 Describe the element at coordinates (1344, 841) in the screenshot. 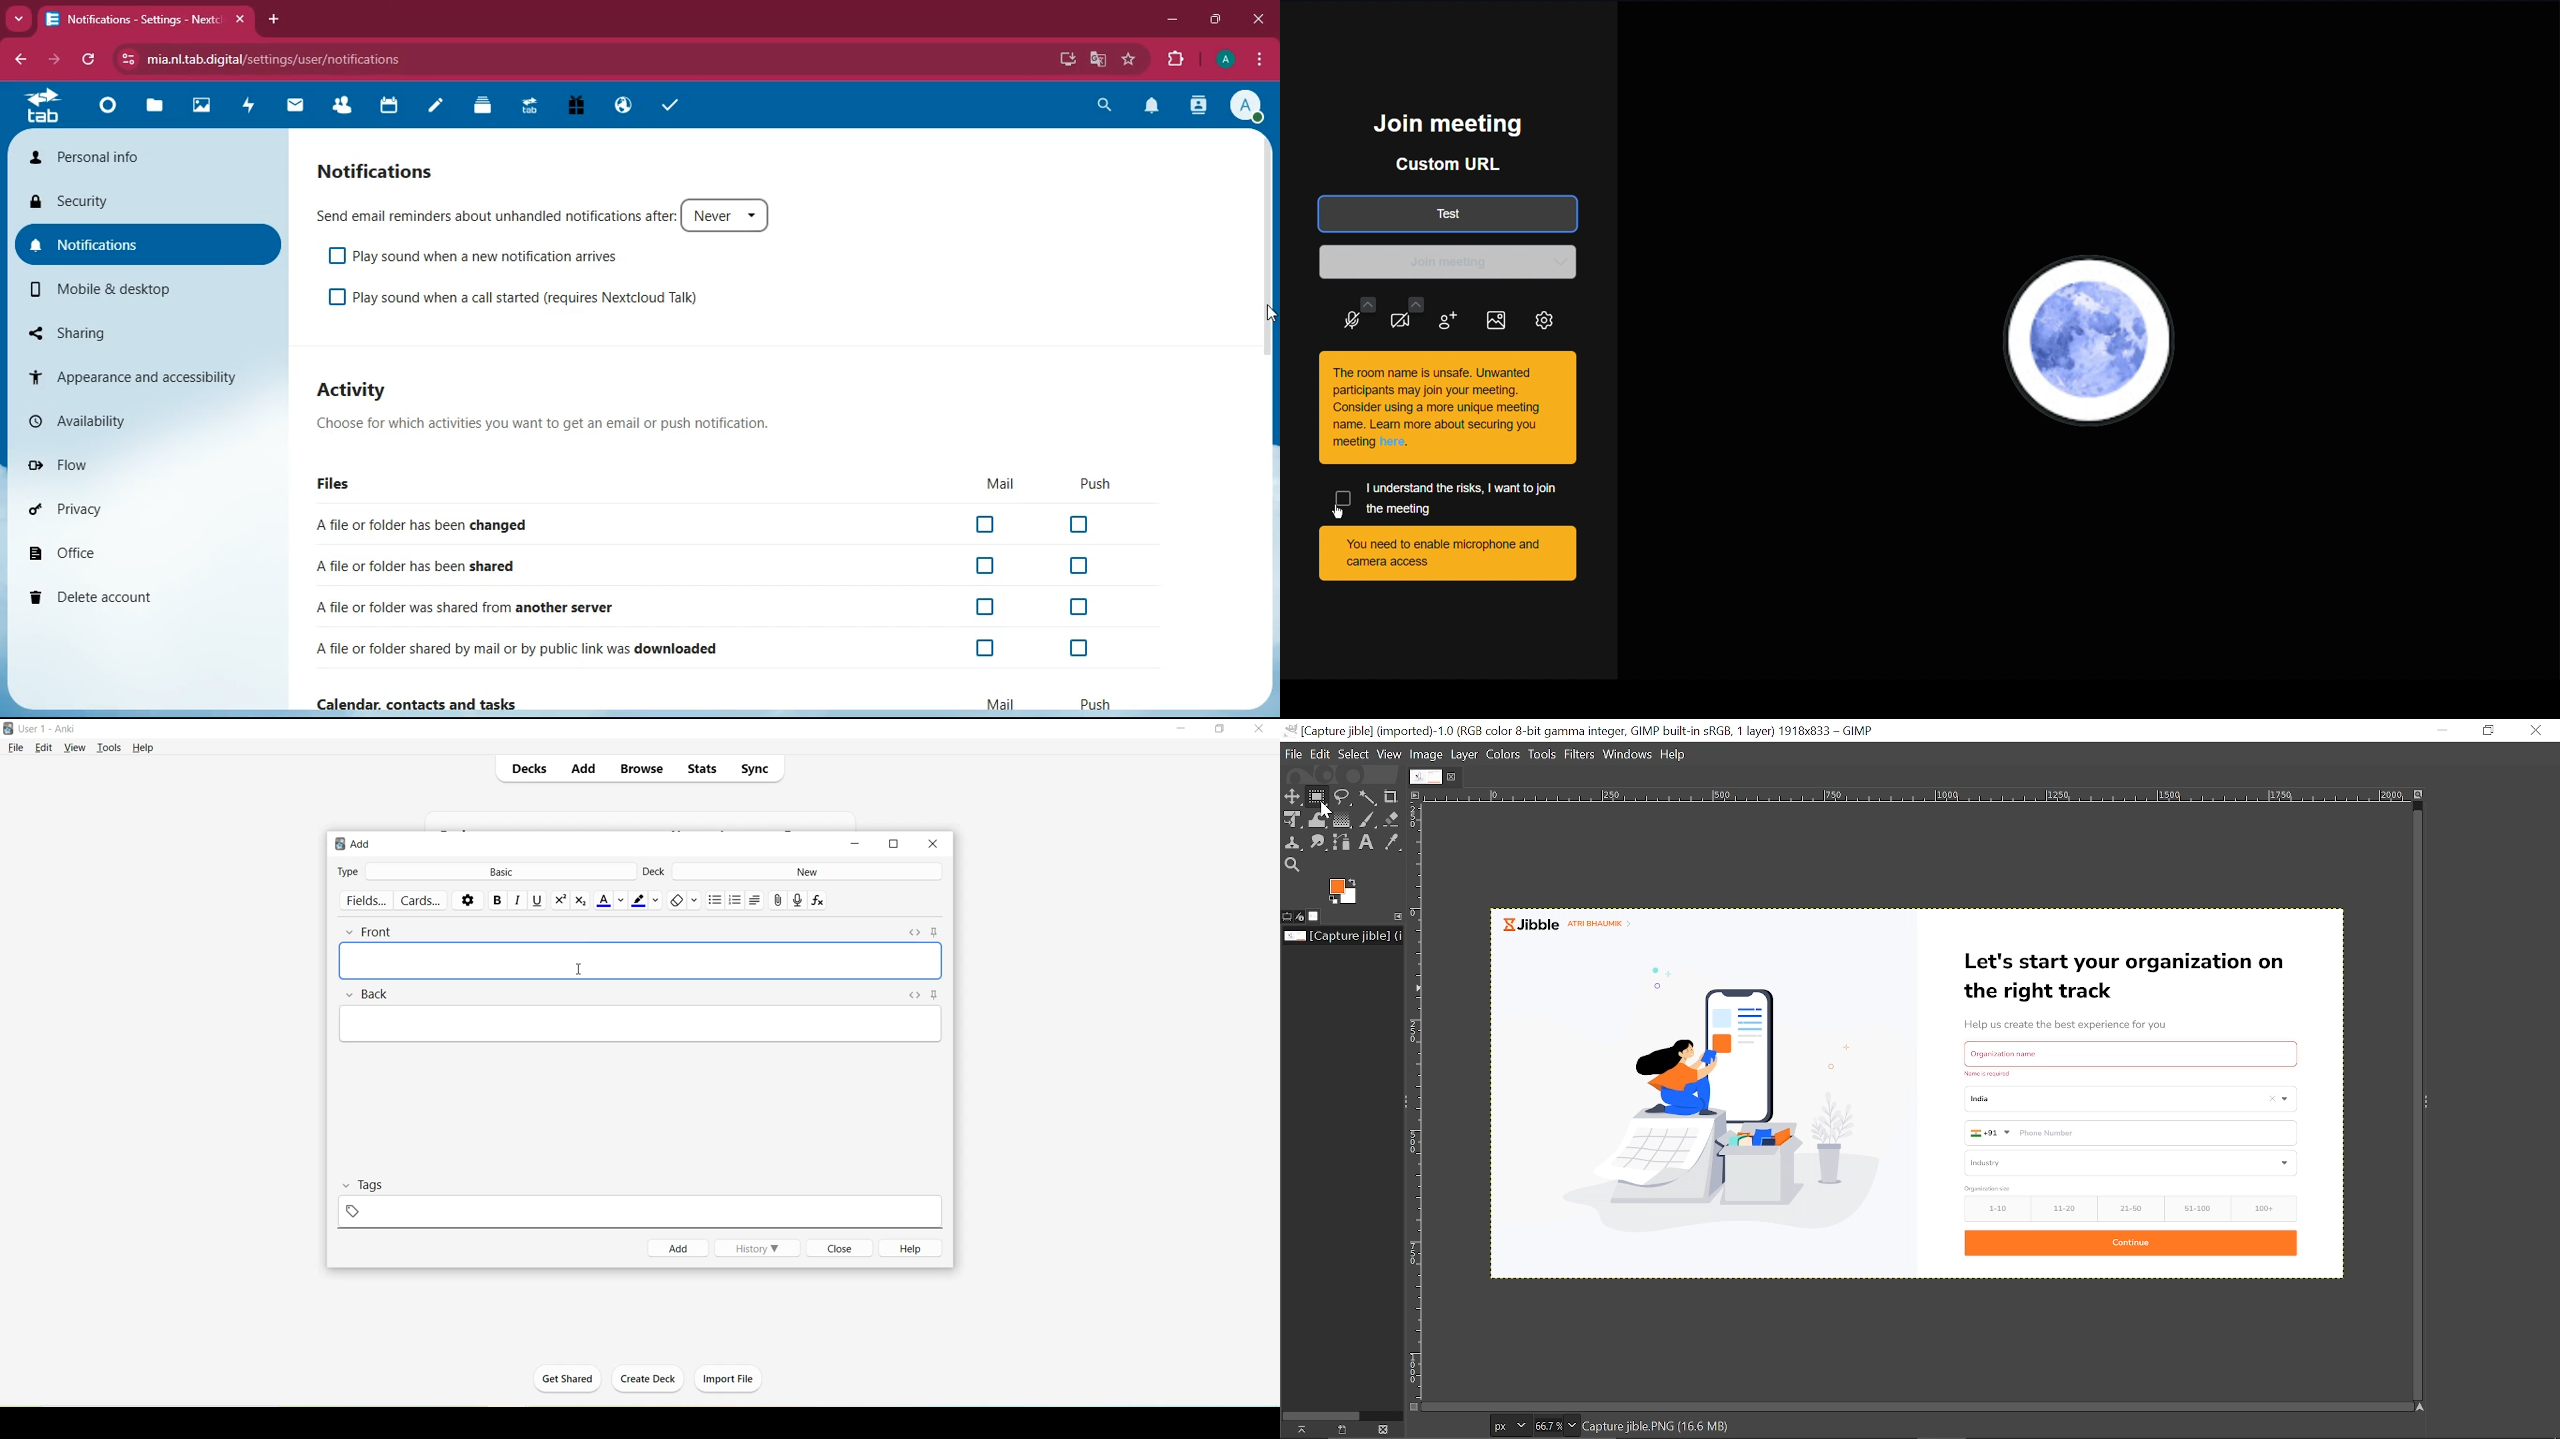

I see `Paths tool` at that location.